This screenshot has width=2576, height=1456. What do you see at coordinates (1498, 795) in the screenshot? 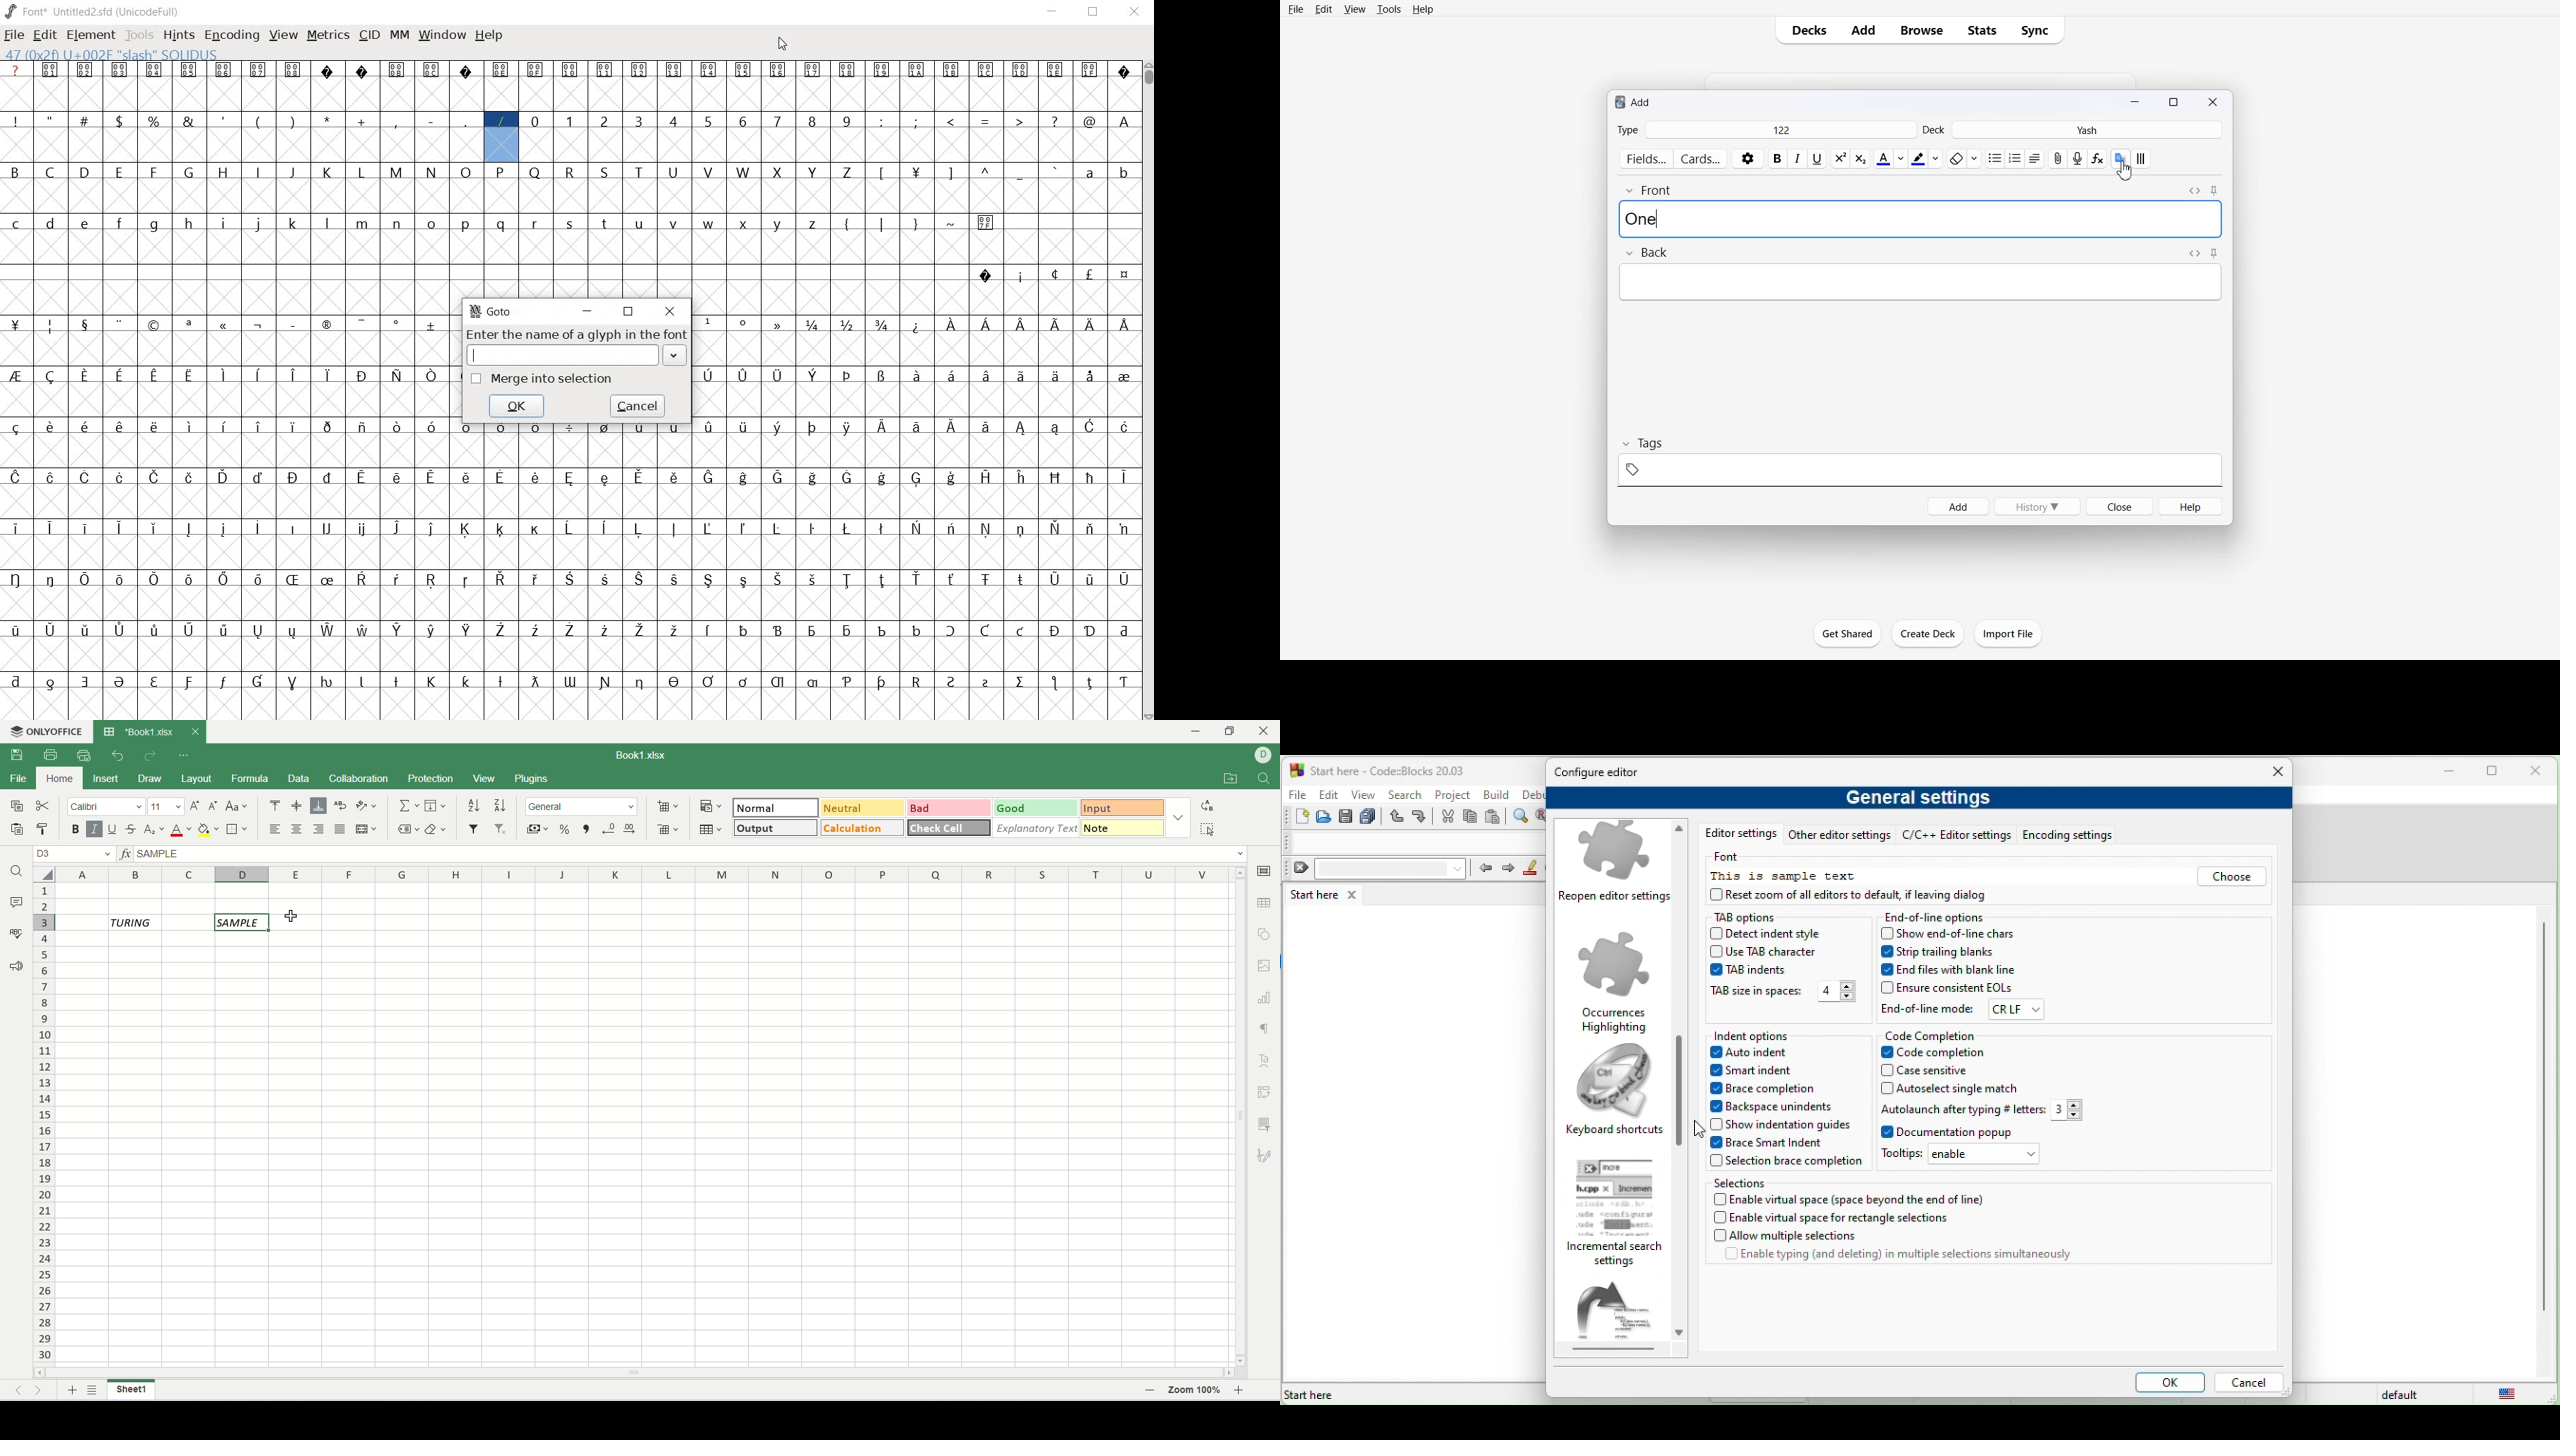
I see `build` at bounding box center [1498, 795].